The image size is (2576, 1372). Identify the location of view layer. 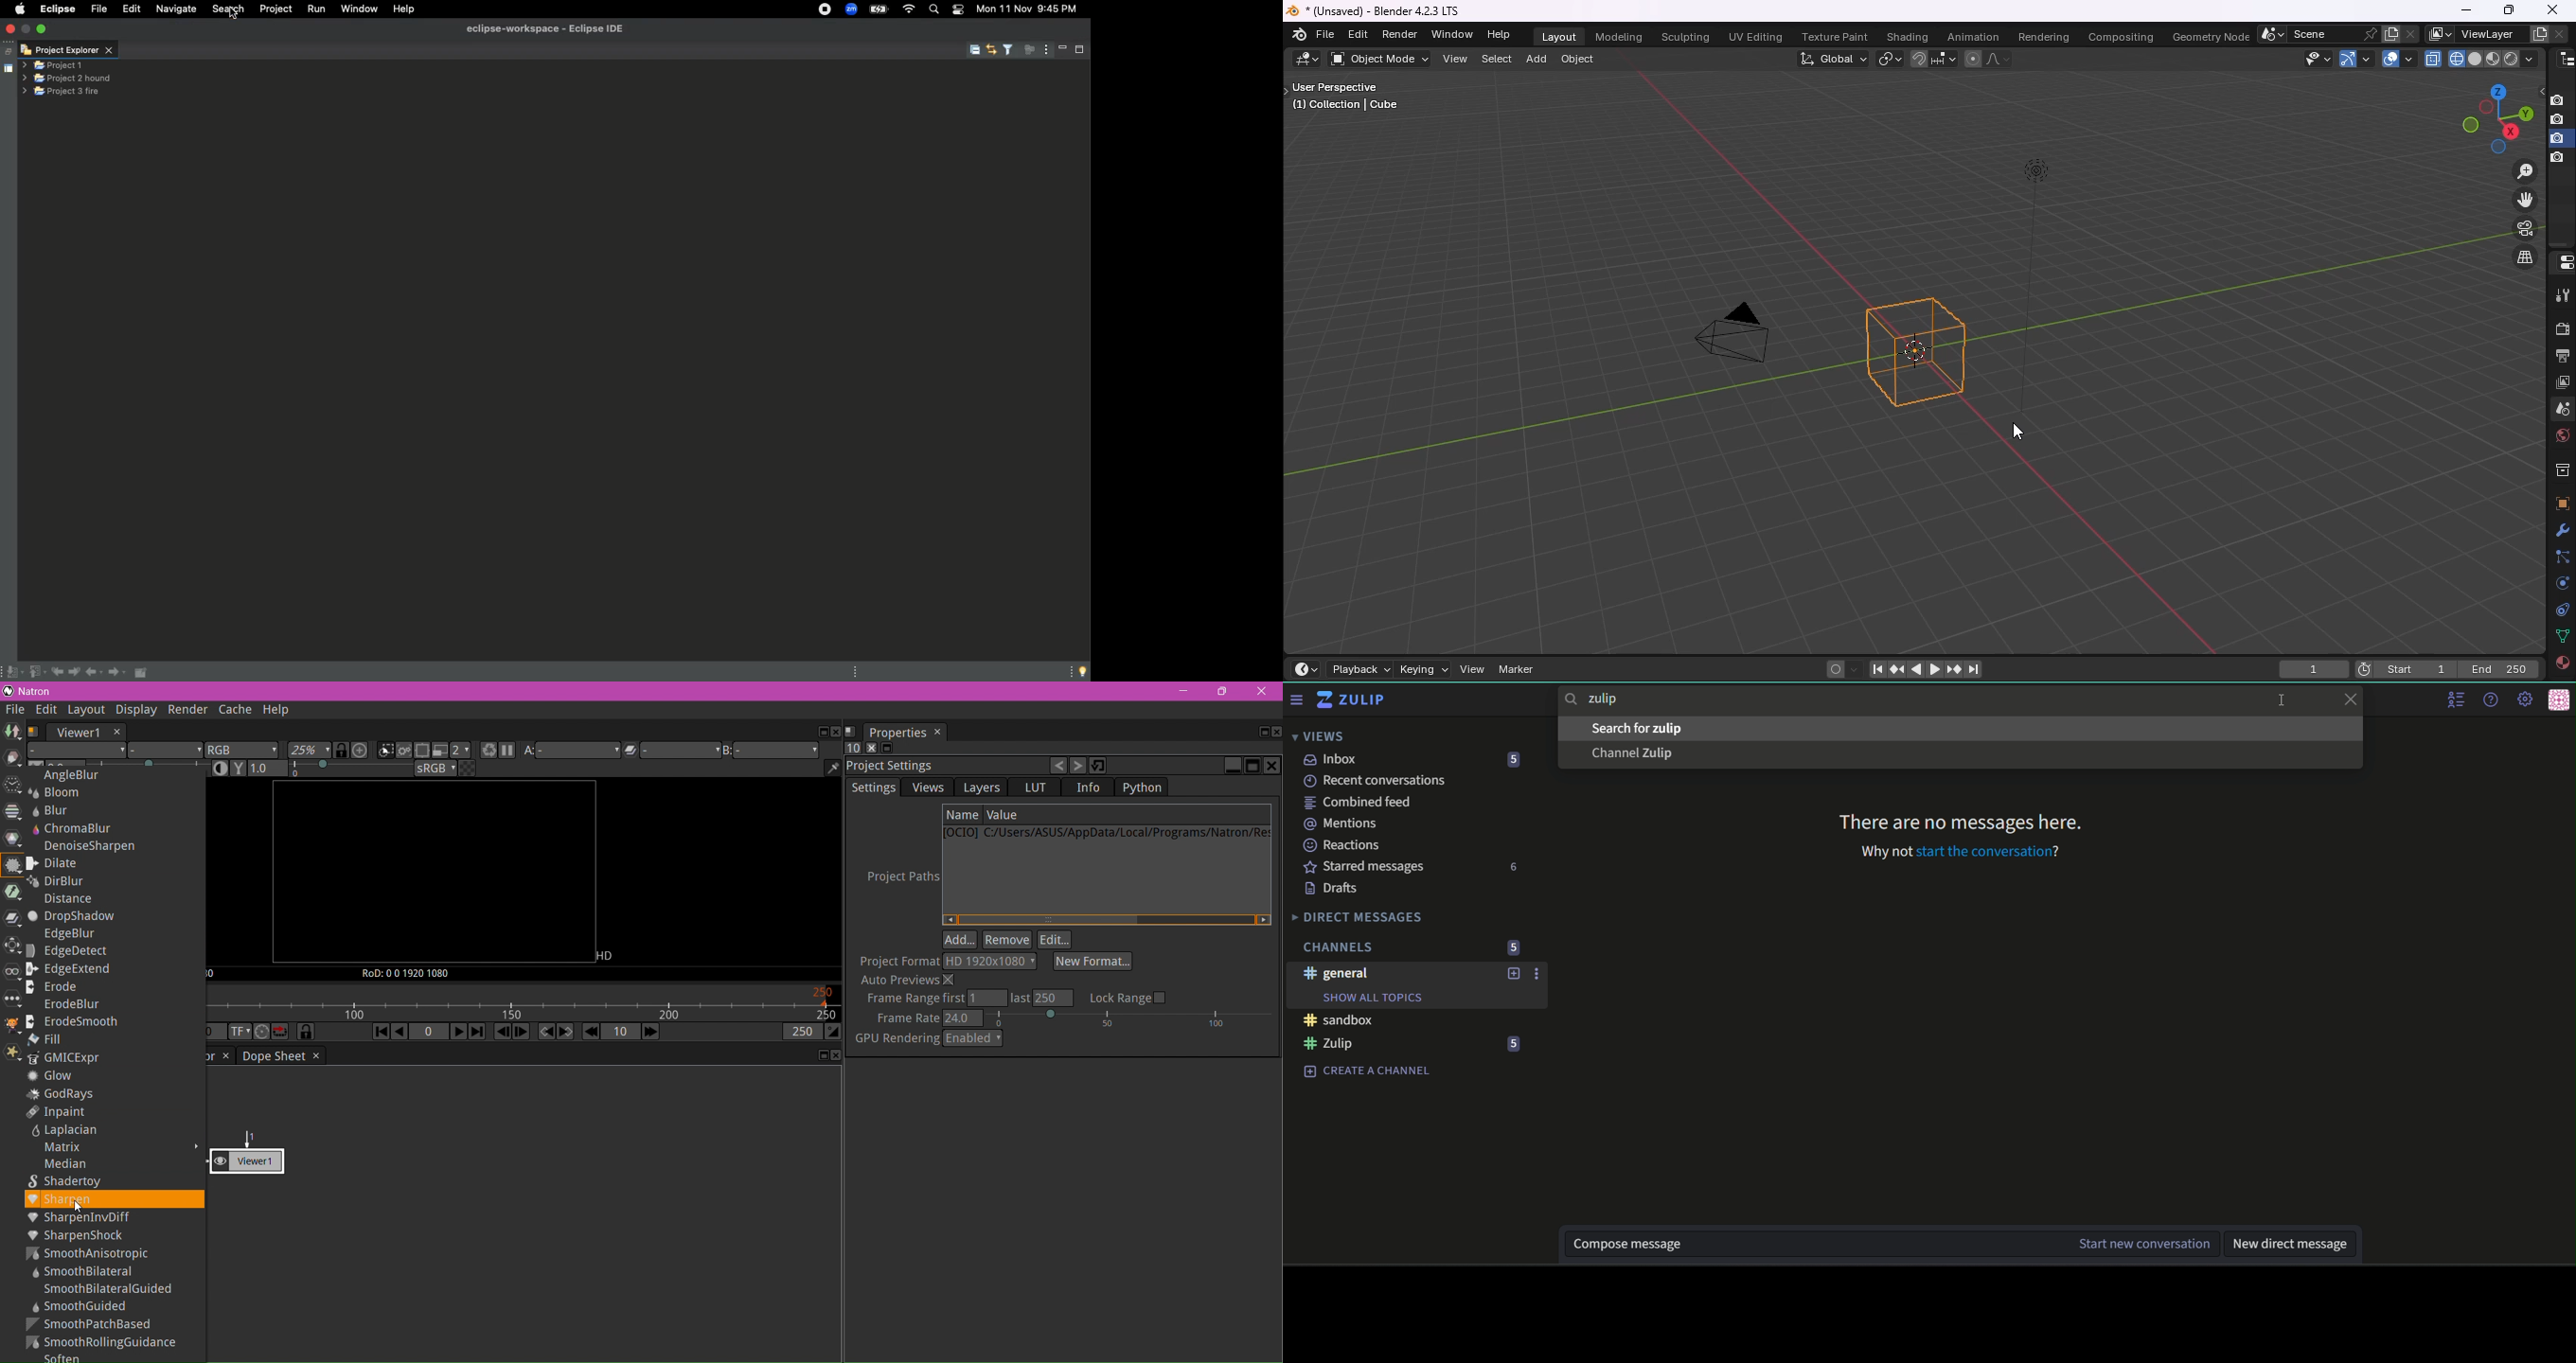
(2563, 383).